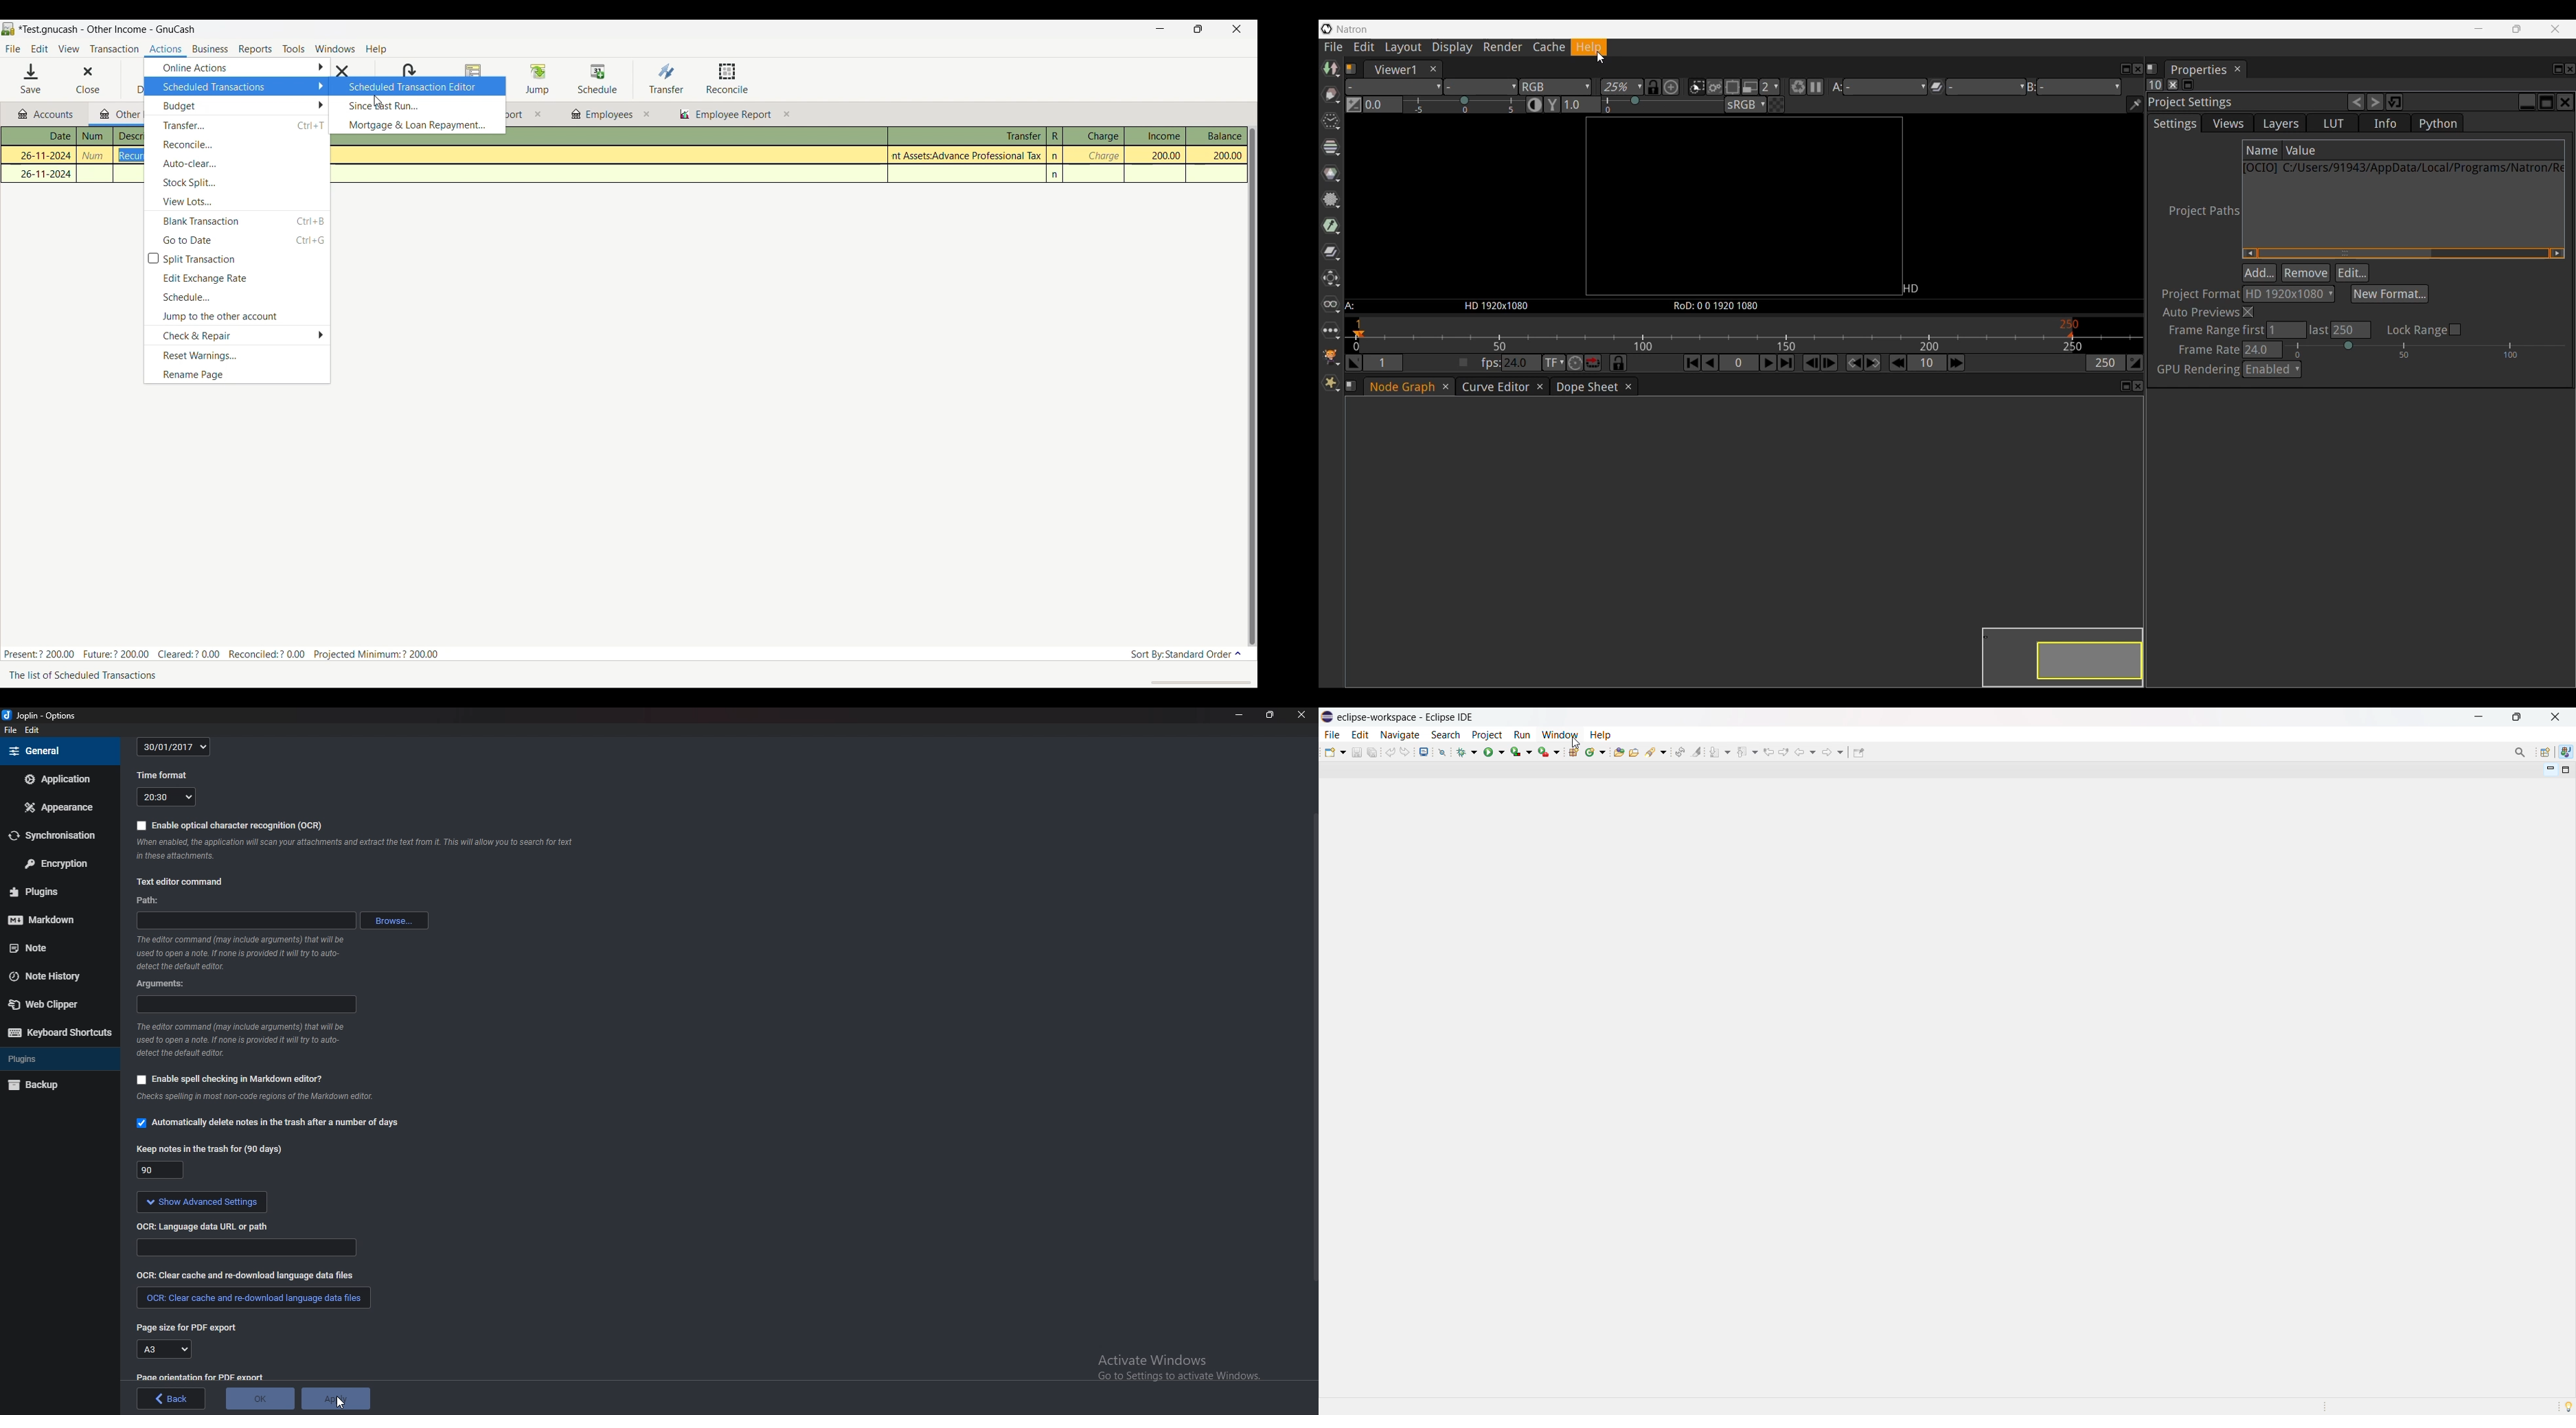 This screenshot has width=2576, height=1428. What do you see at coordinates (46, 136) in the screenshot?
I see `Date` at bounding box center [46, 136].